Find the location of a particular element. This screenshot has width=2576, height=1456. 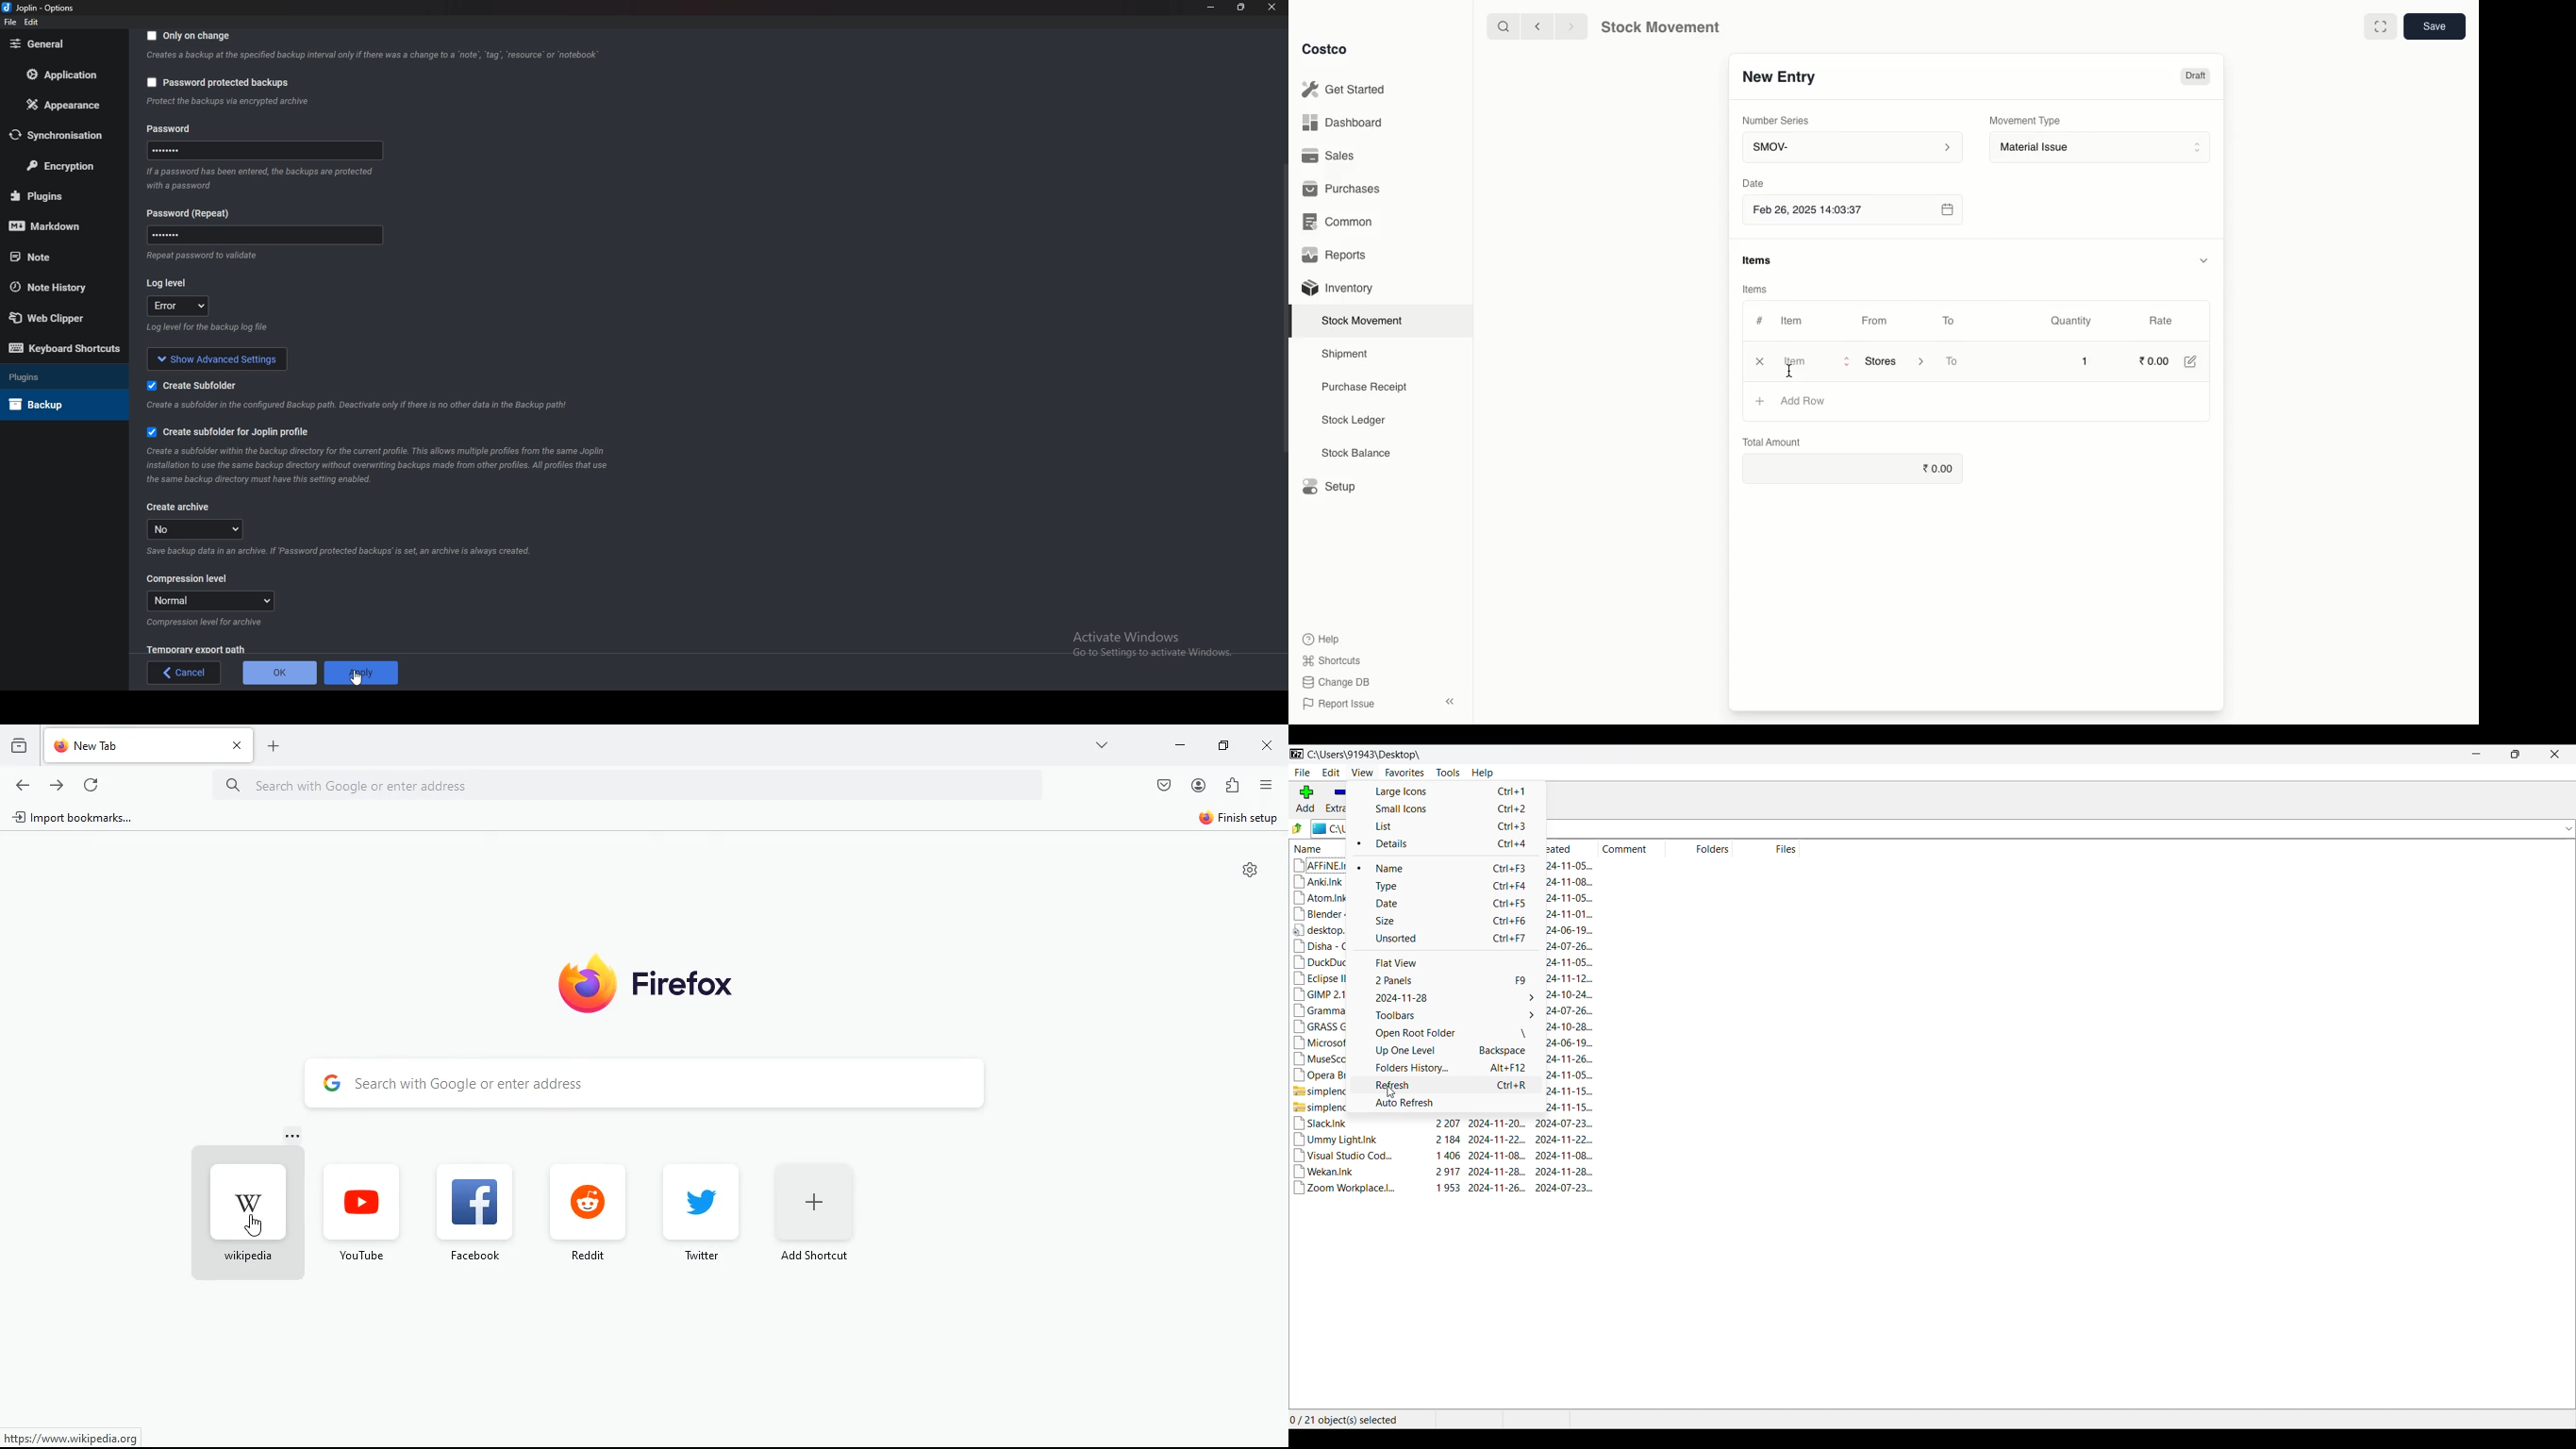

info on log level is located at coordinates (209, 328).